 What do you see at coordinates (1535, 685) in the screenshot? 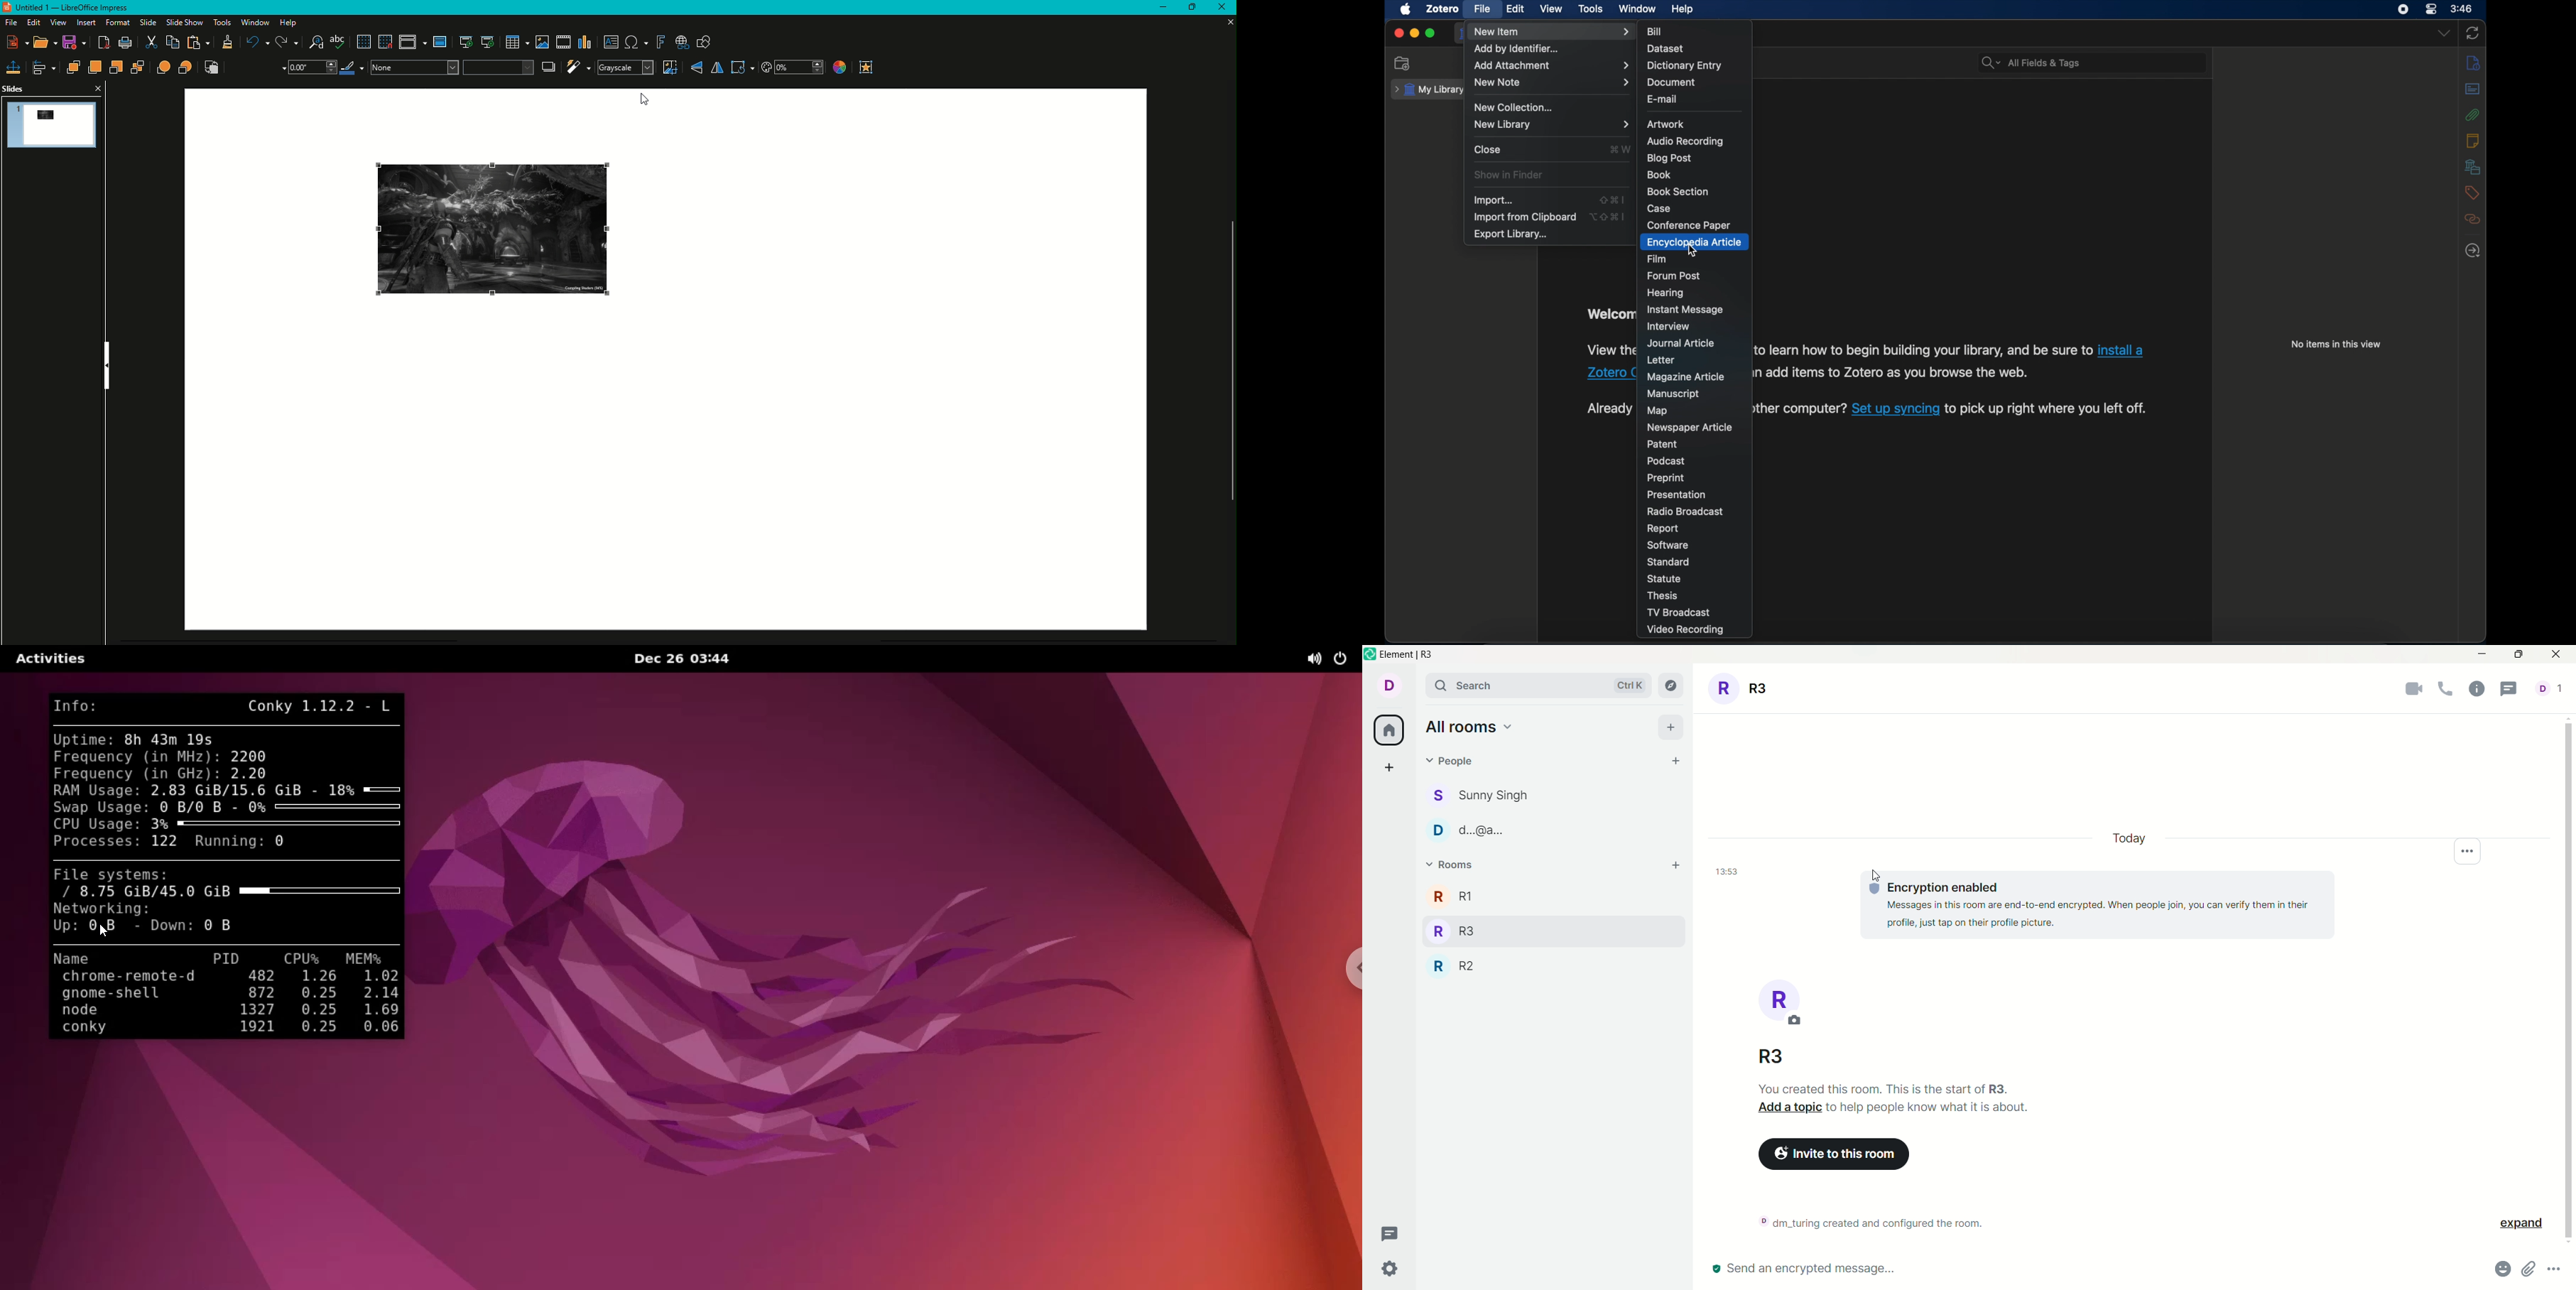
I see `search` at bounding box center [1535, 685].